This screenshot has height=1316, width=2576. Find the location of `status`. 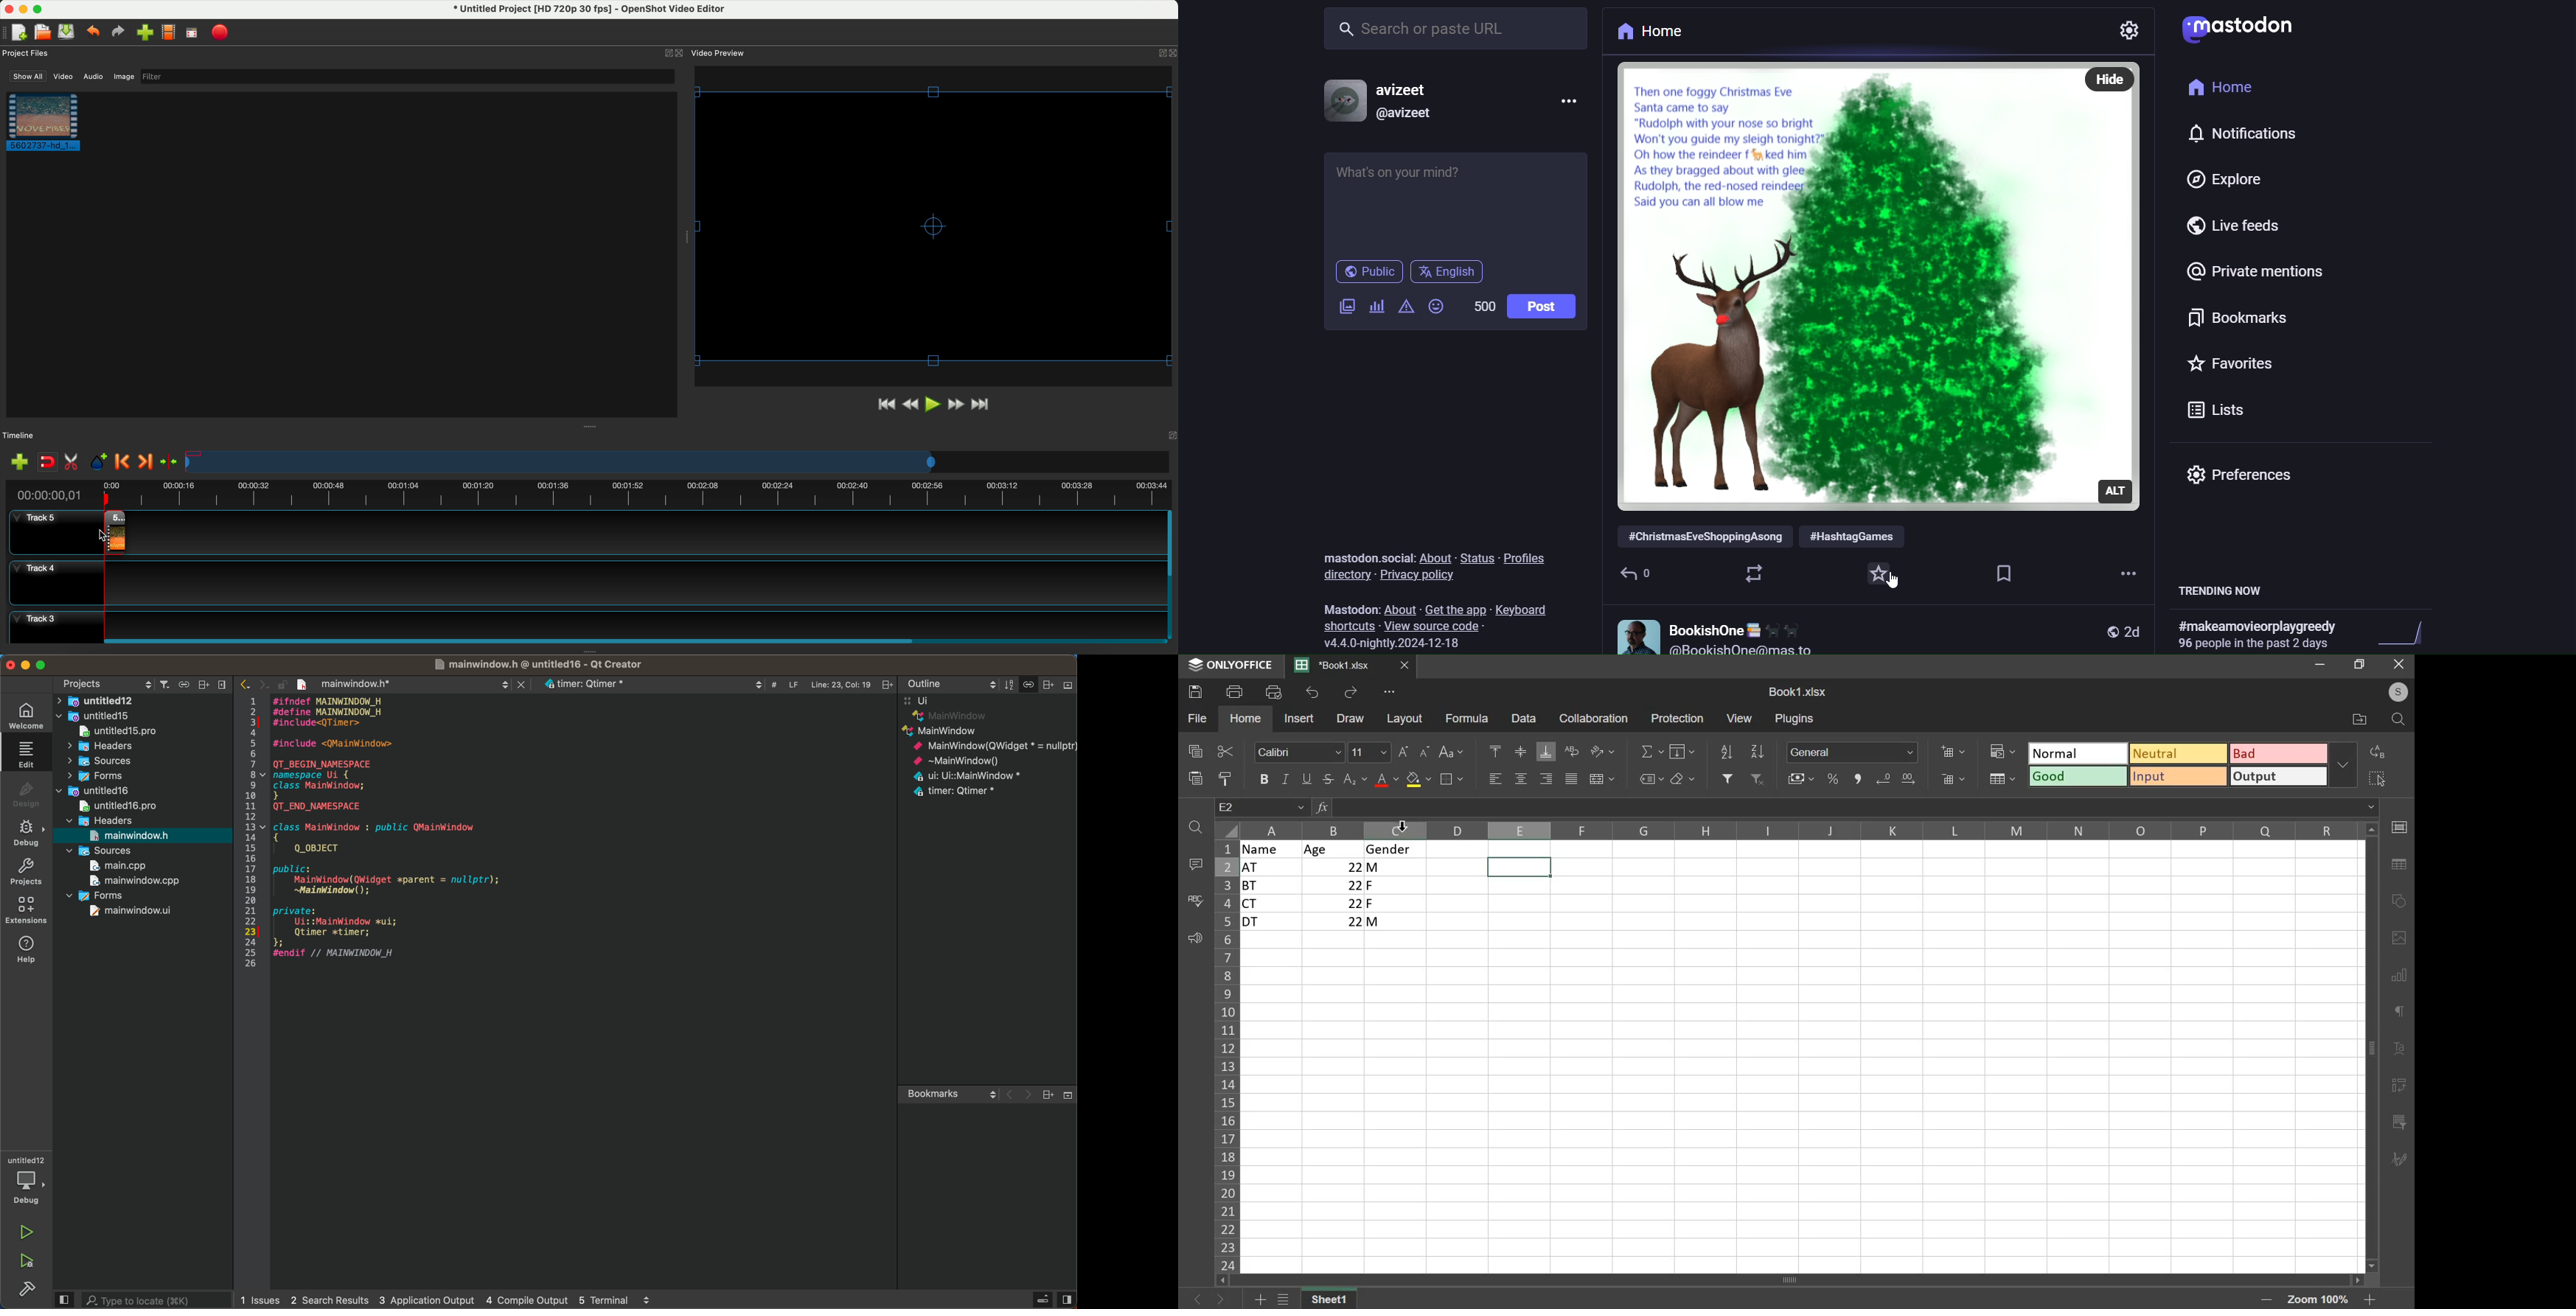

status is located at coordinates (1477, 558).